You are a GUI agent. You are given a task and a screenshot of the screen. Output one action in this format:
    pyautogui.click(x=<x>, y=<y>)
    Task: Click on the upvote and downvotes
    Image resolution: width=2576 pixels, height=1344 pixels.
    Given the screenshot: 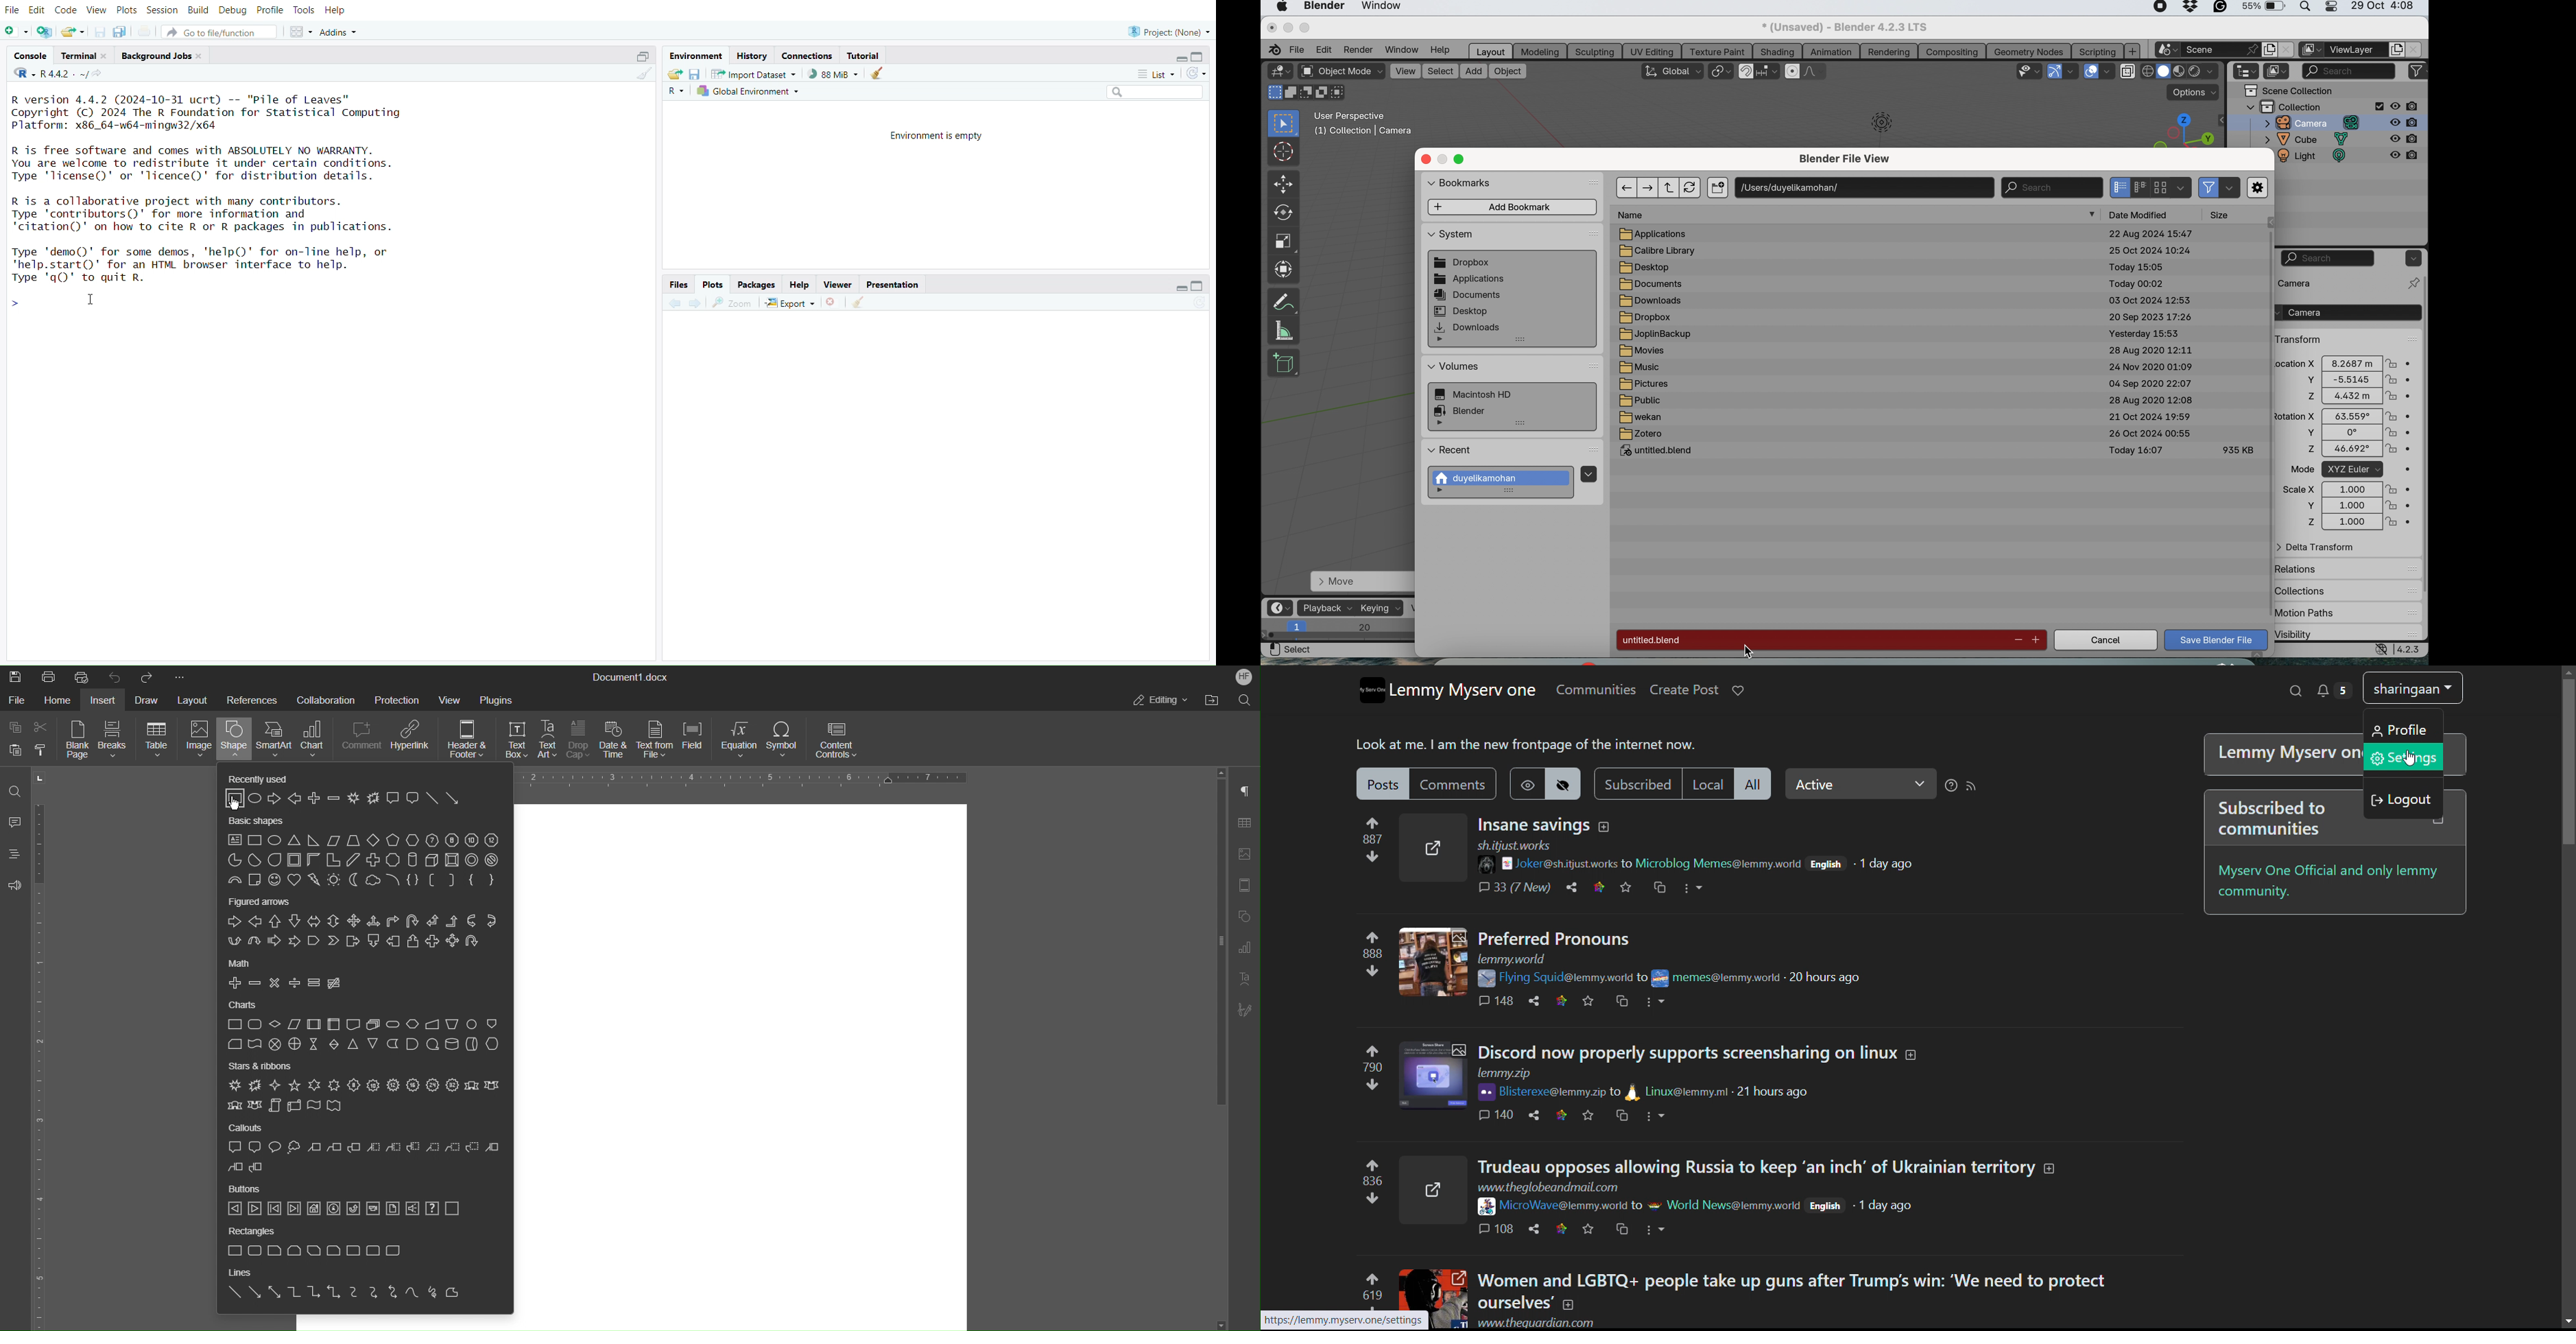 What is the action you would take?
    pyautogui.click(x=1371, y=1295)
    